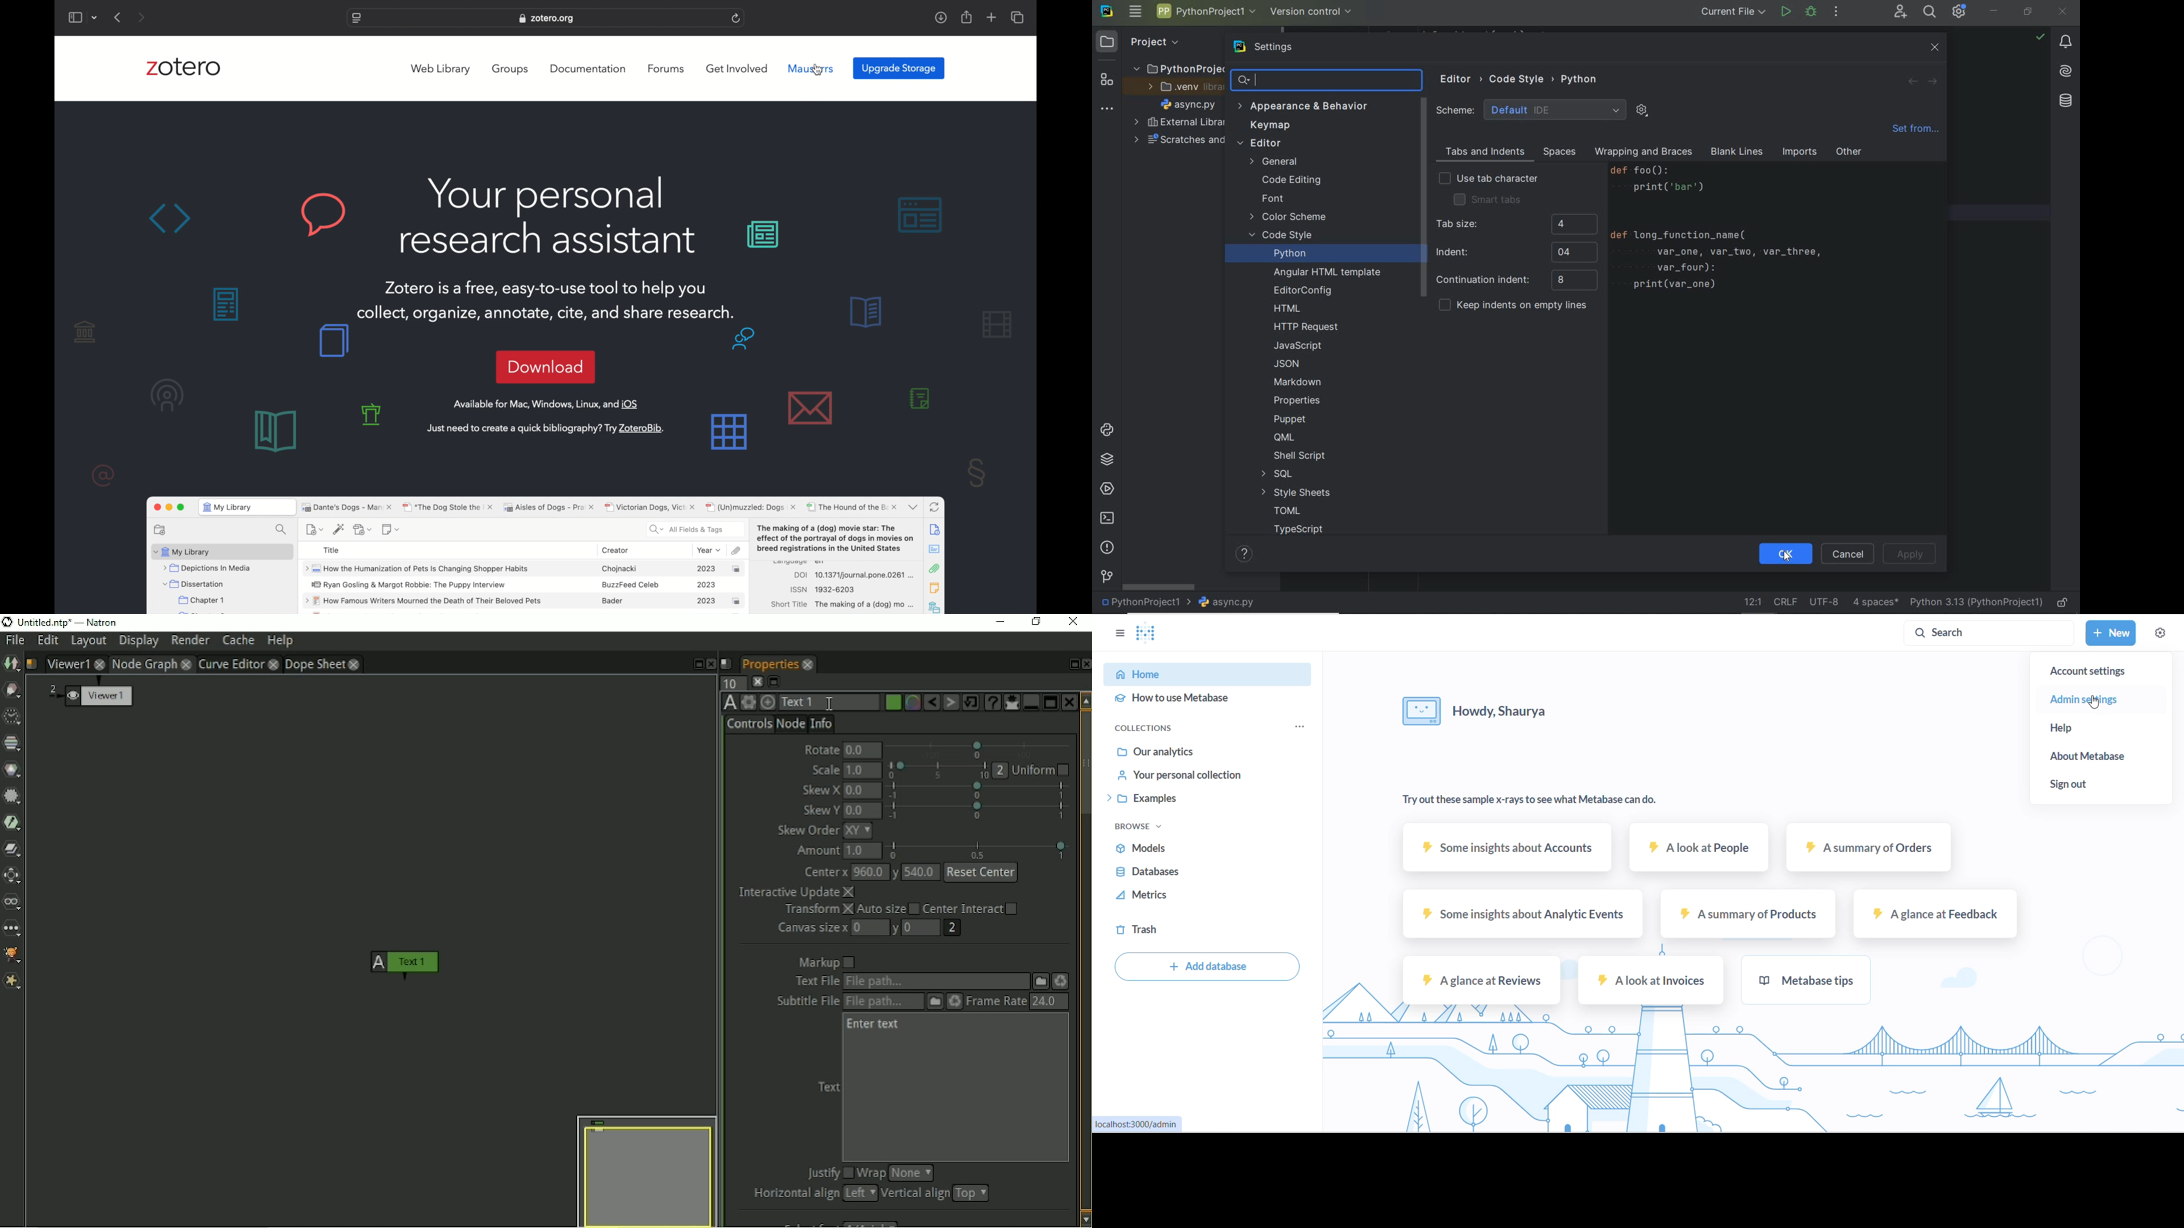  Describe the element at coordinates (899, 69) in the screenshot. I see `upgrade storage` at that location.